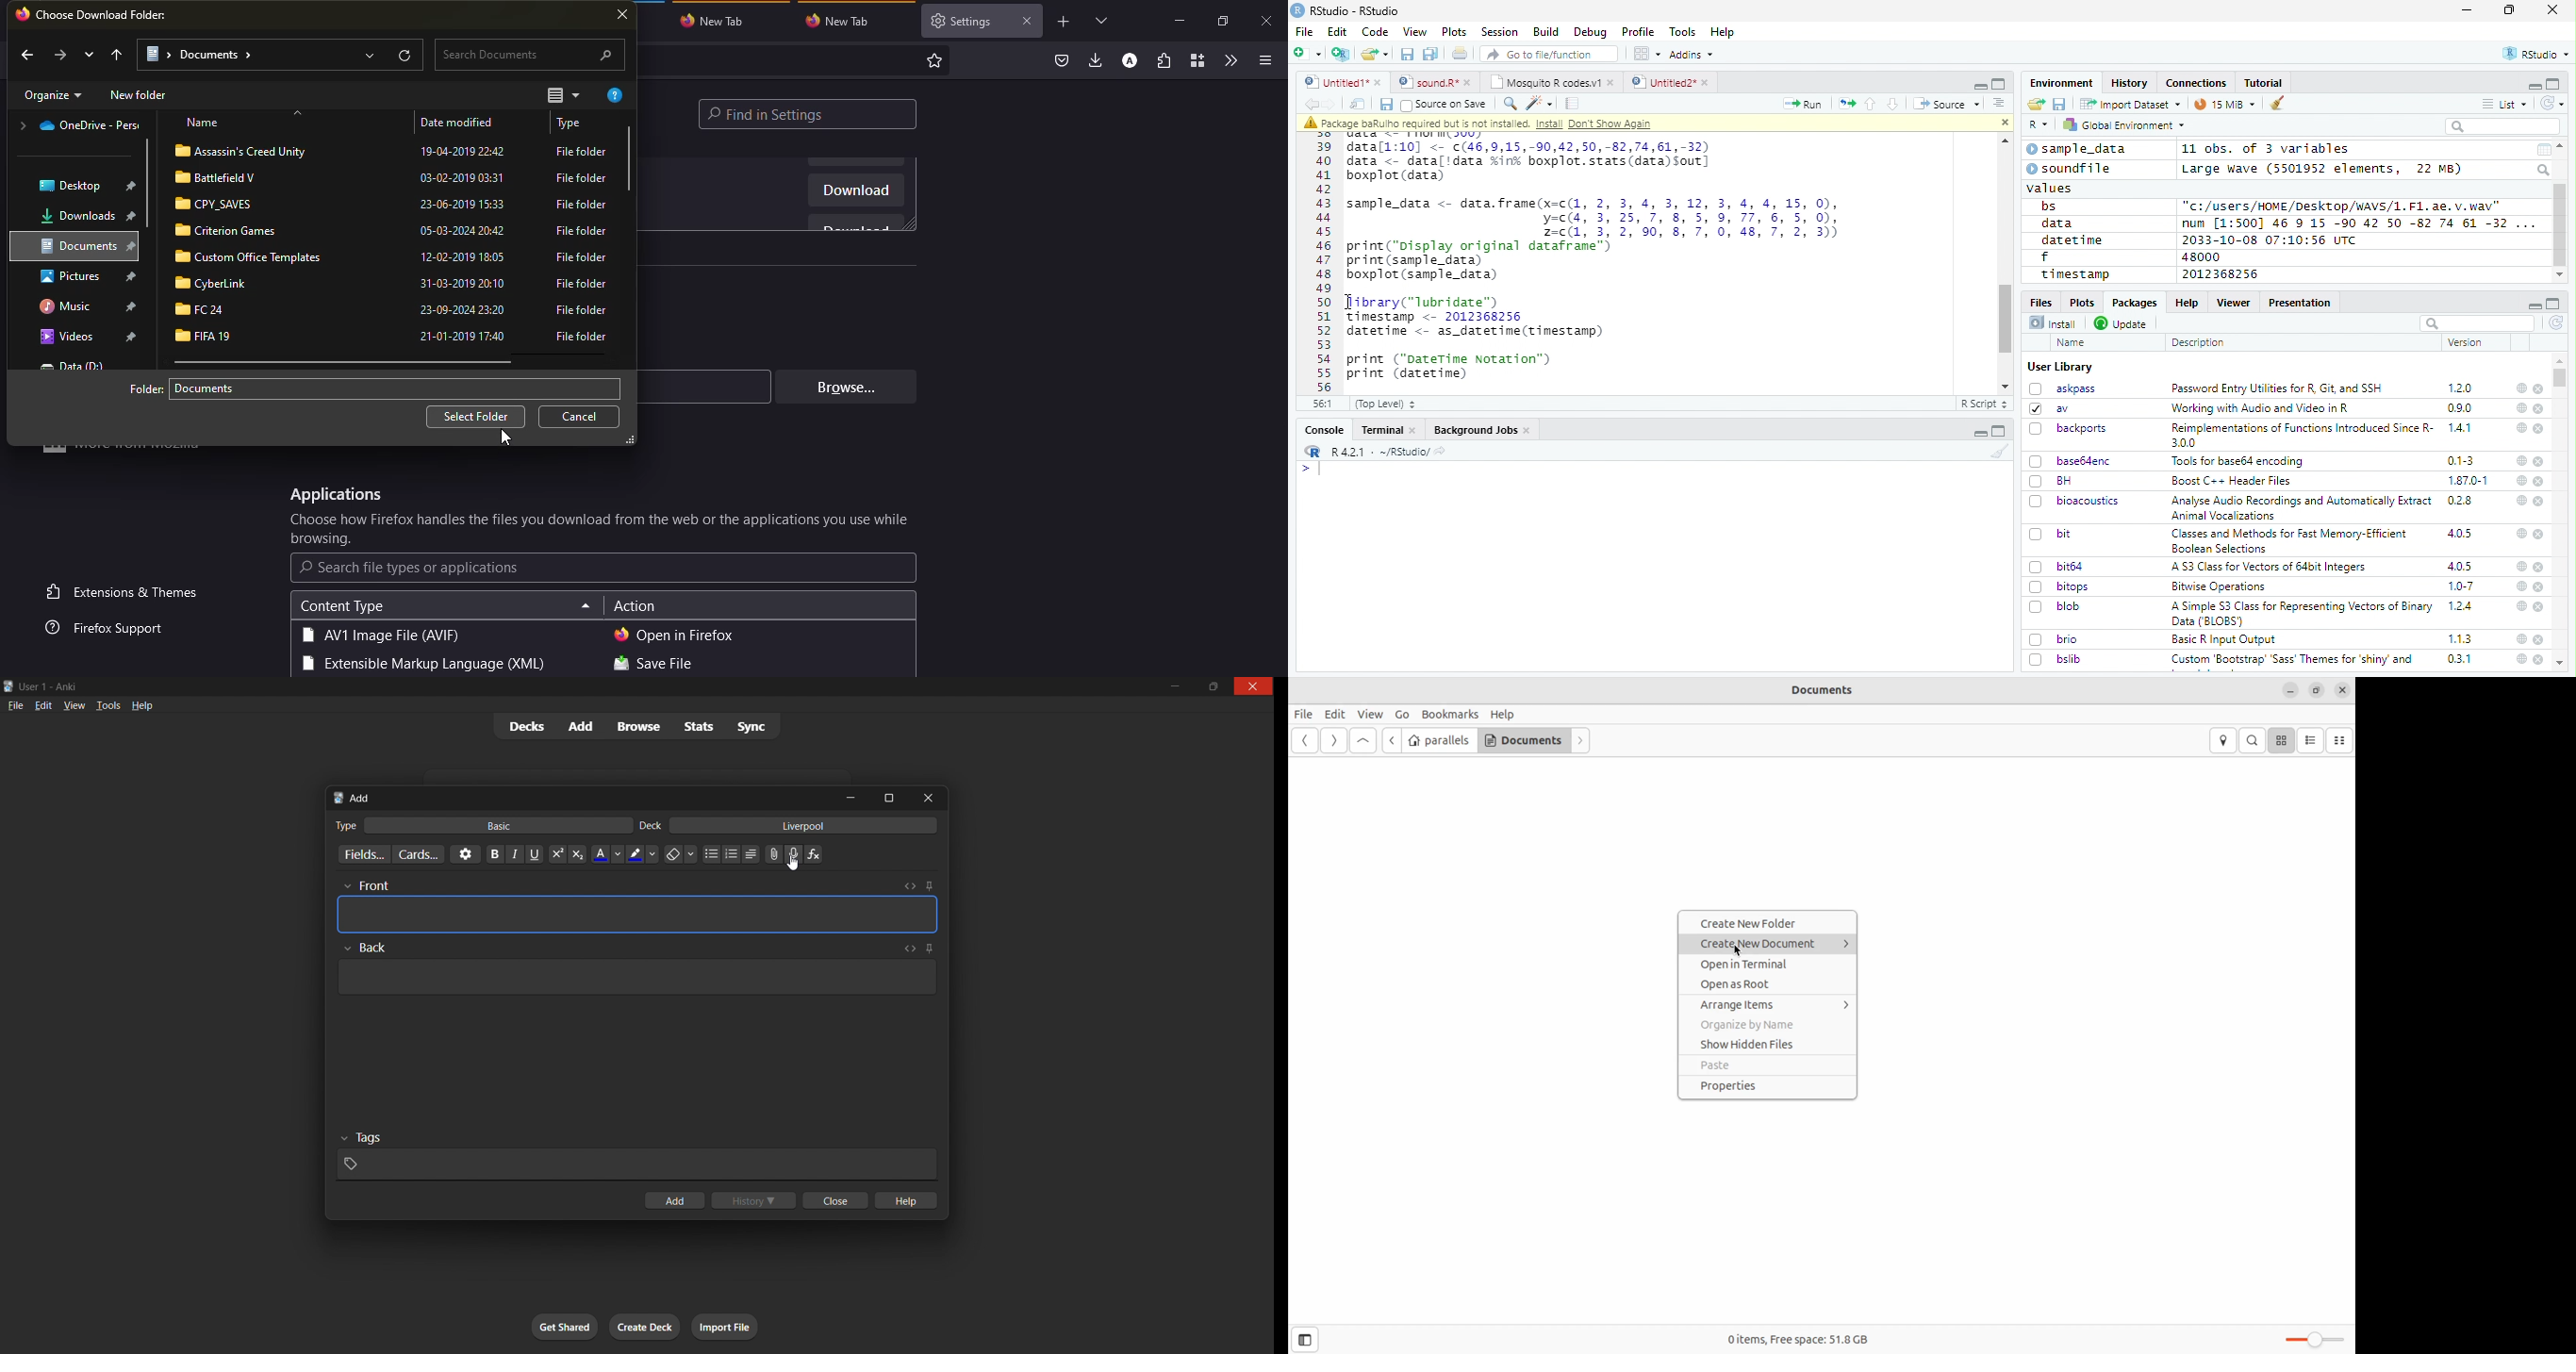 This screenshot has width=2576, height=1372. I want to click on Run the current line, so click(1803, 104).